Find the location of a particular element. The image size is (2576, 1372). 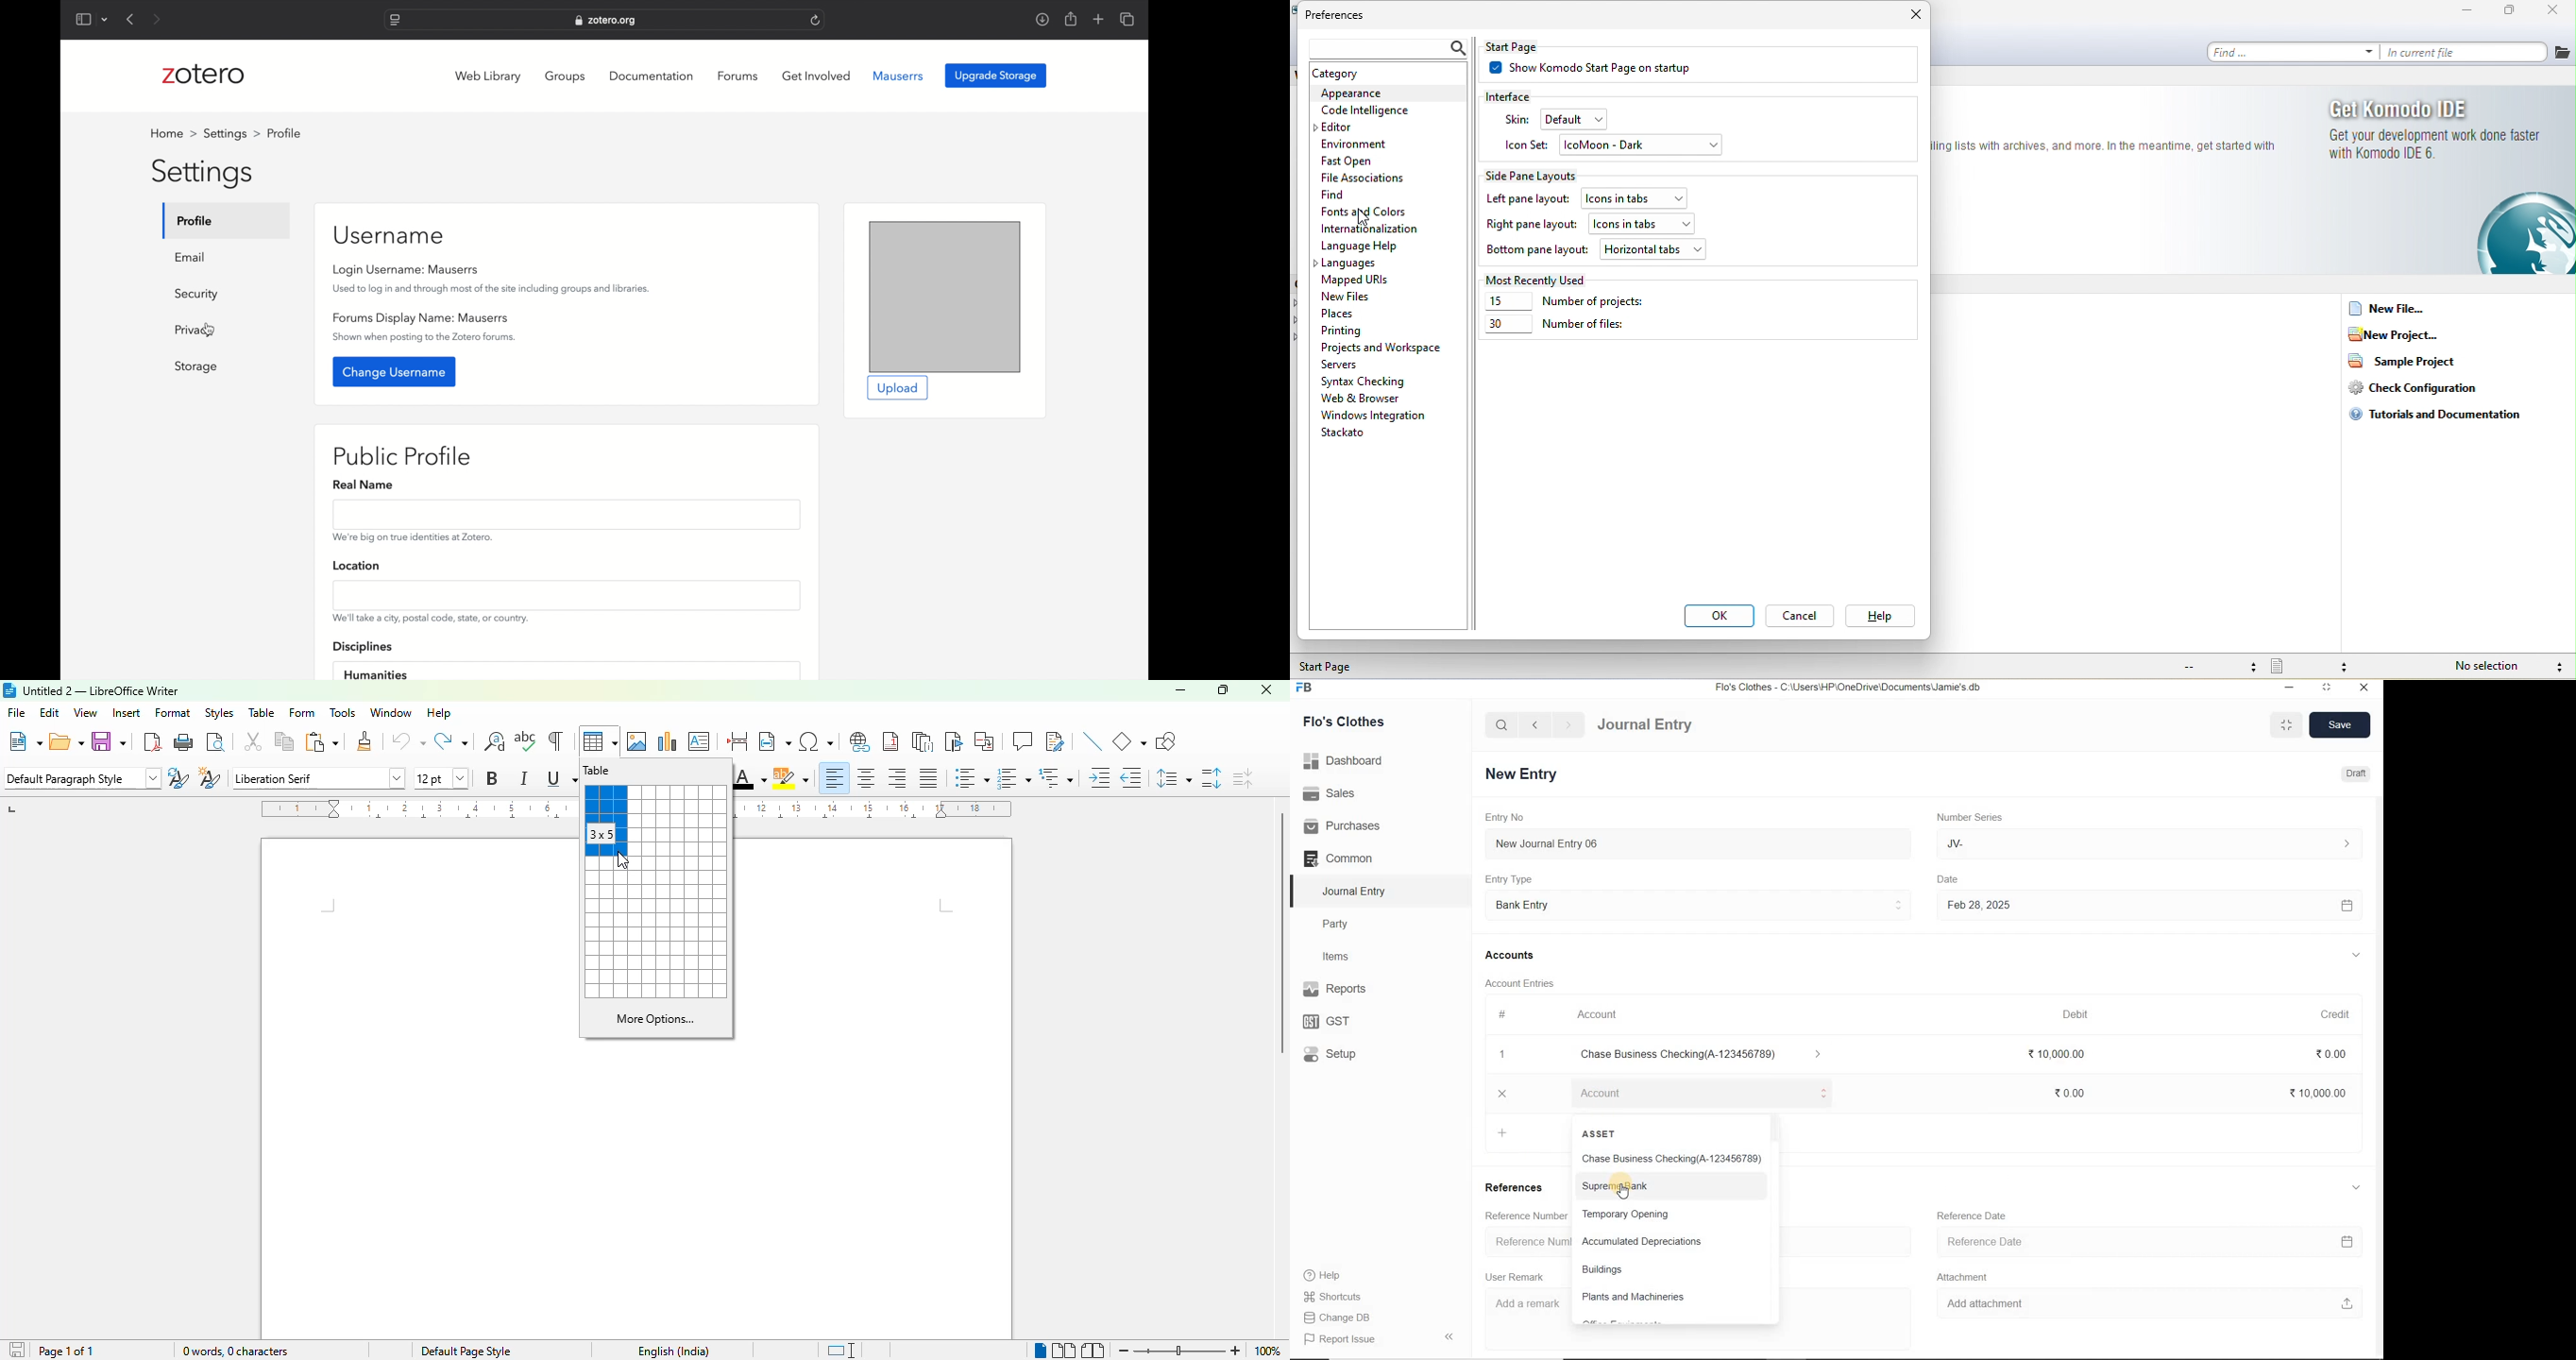

Chase Business Checking(A-123456789) is located at coordinates (1708, 1055).